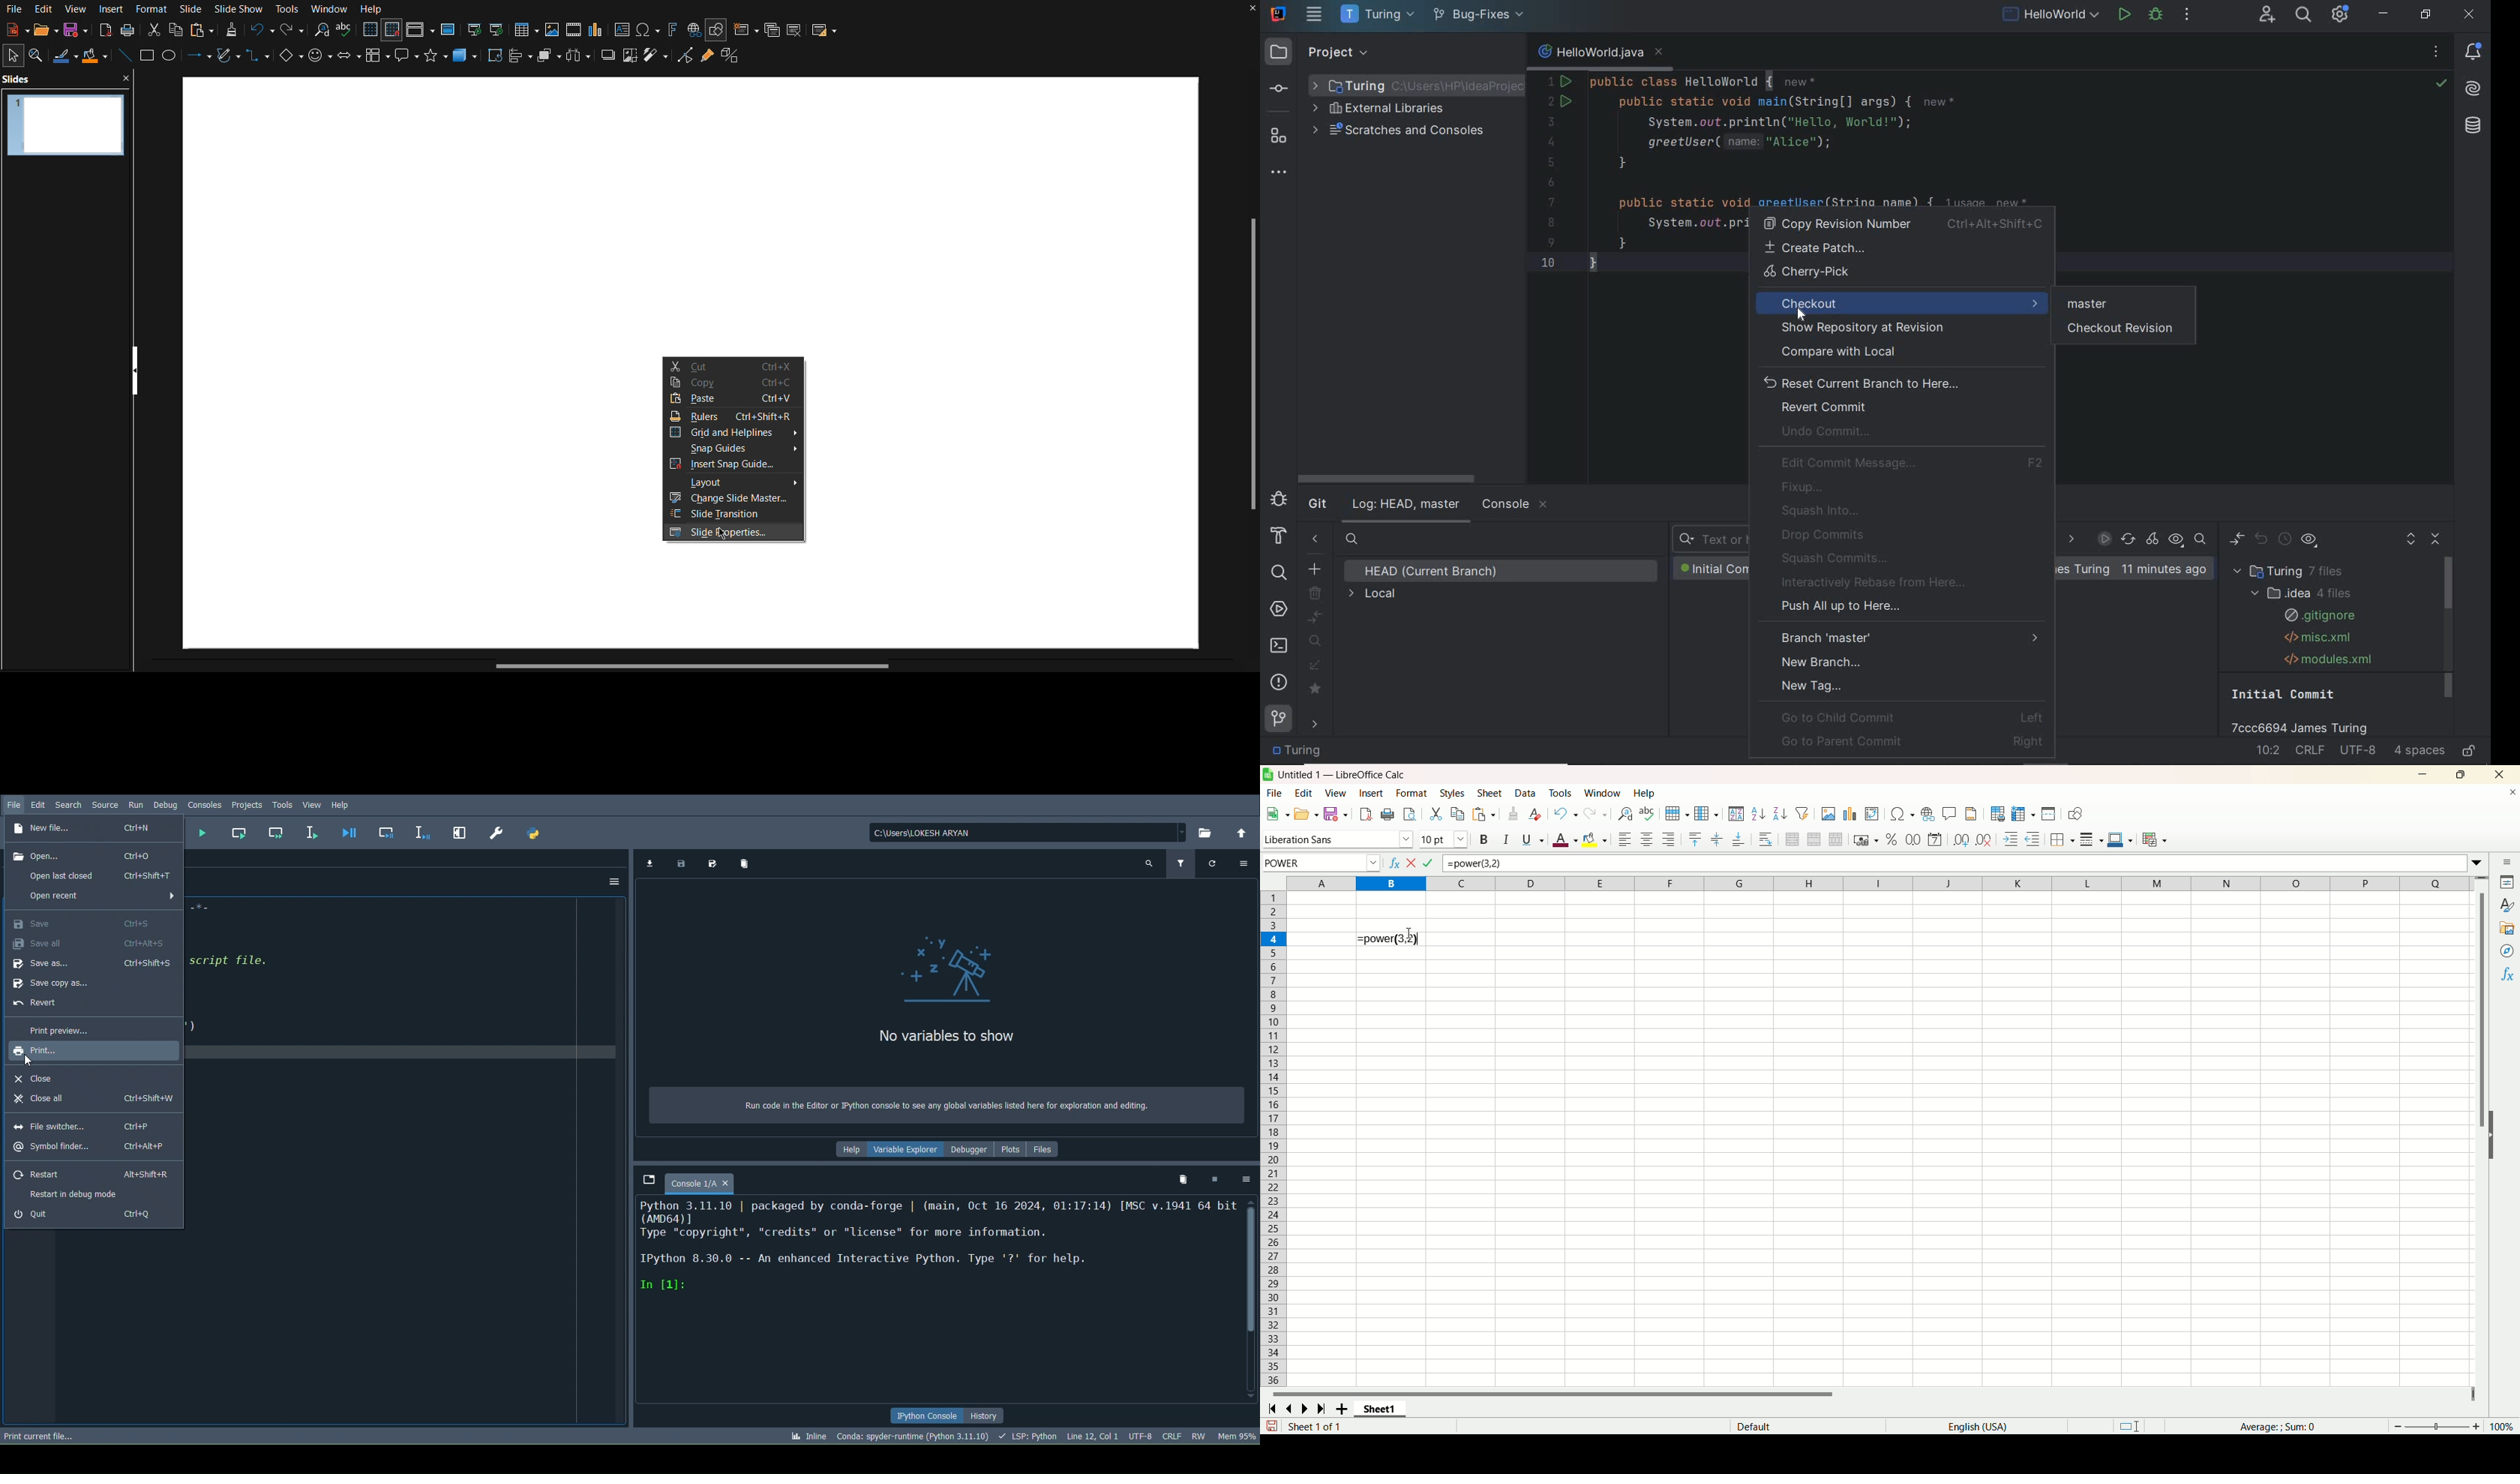  Describe the element at coordinates (2141, 1425) in the screenshot. I see `Selection mode` at that location.